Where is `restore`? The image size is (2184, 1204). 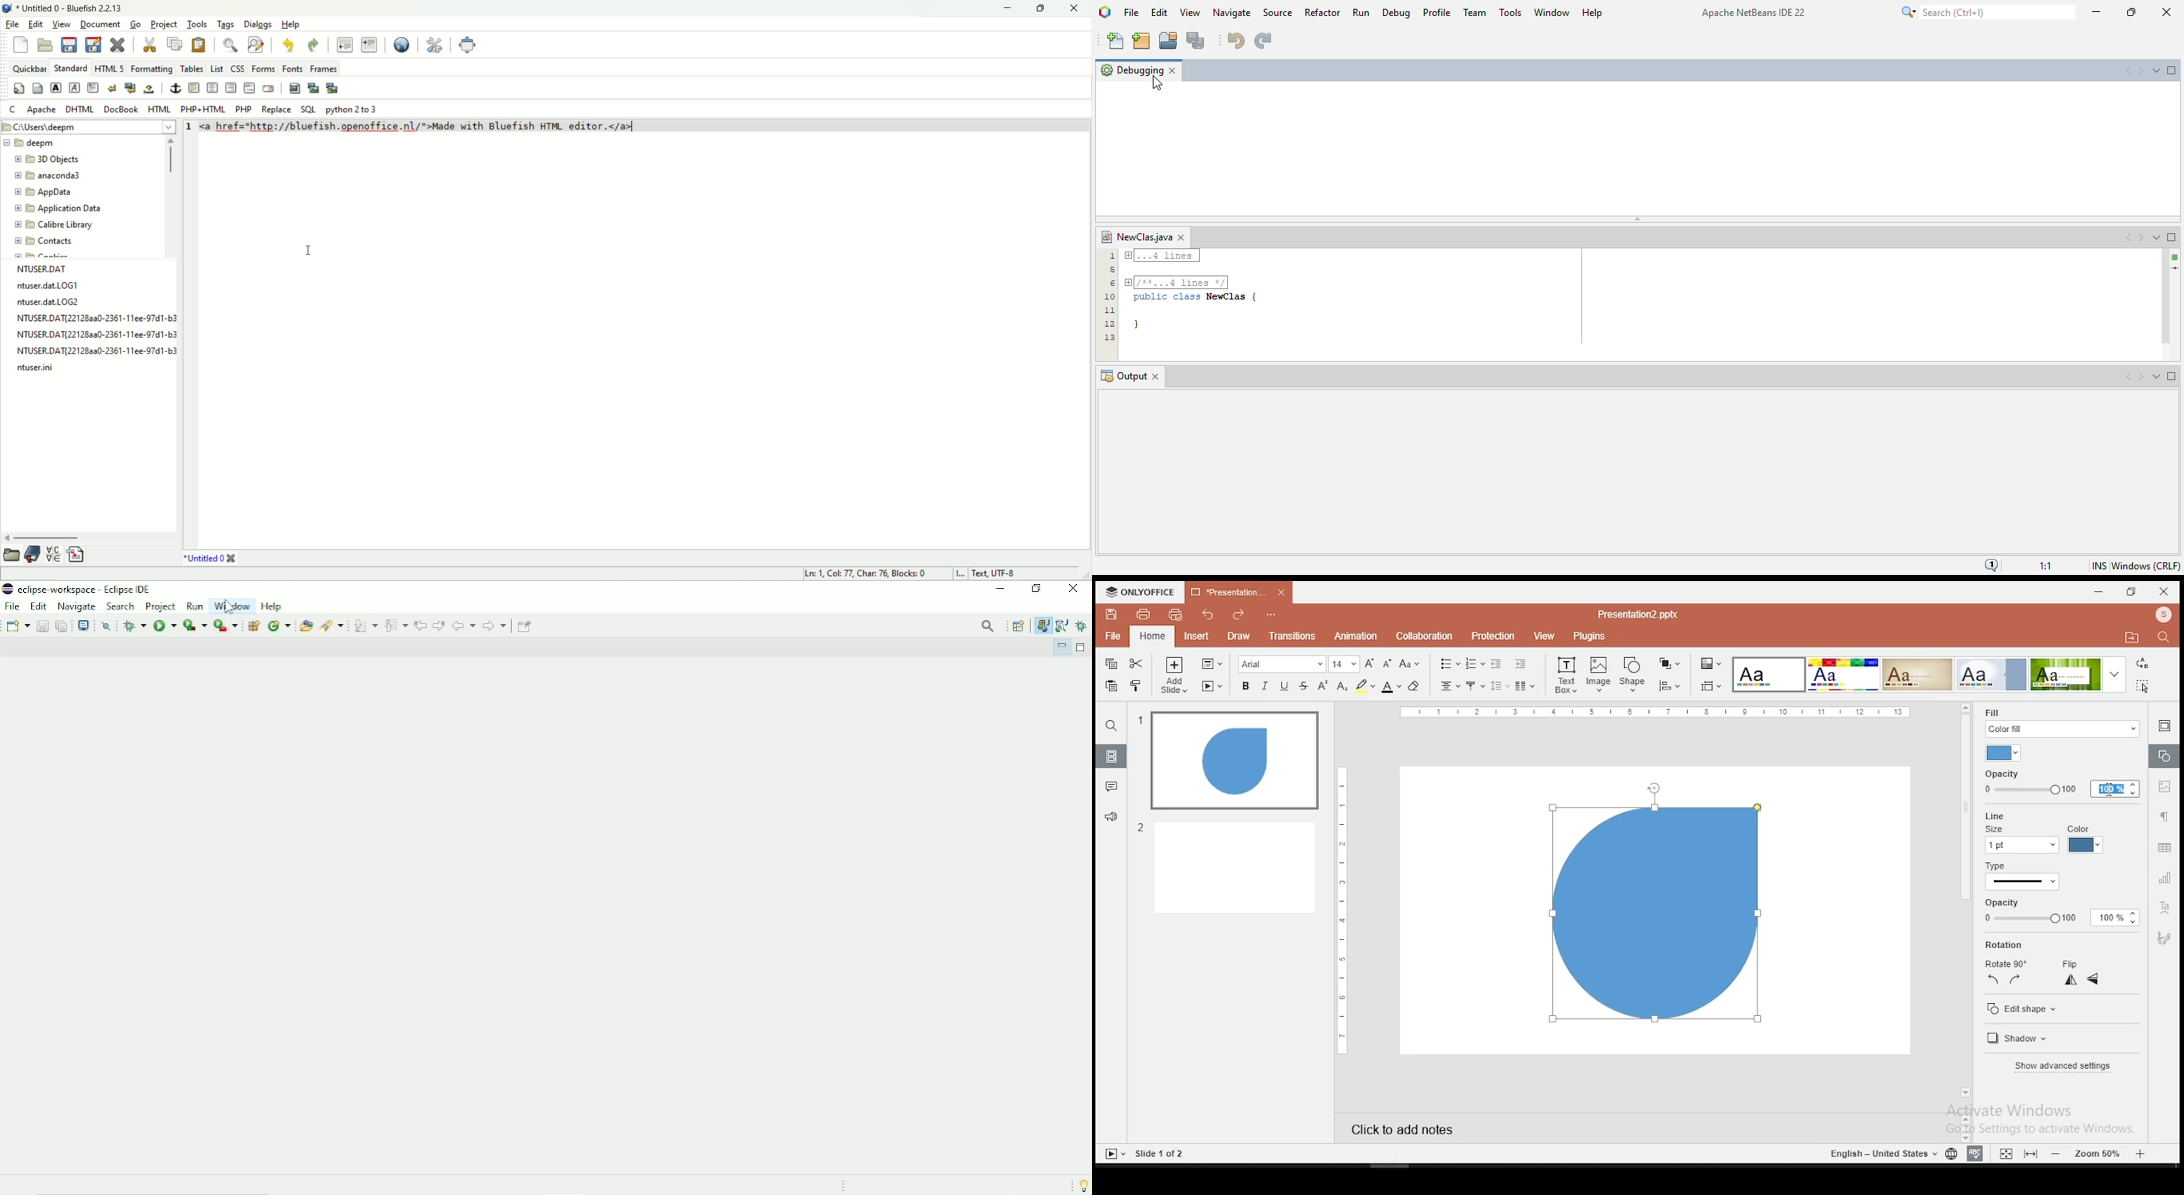 restore is located at coordinates (2131, 593).